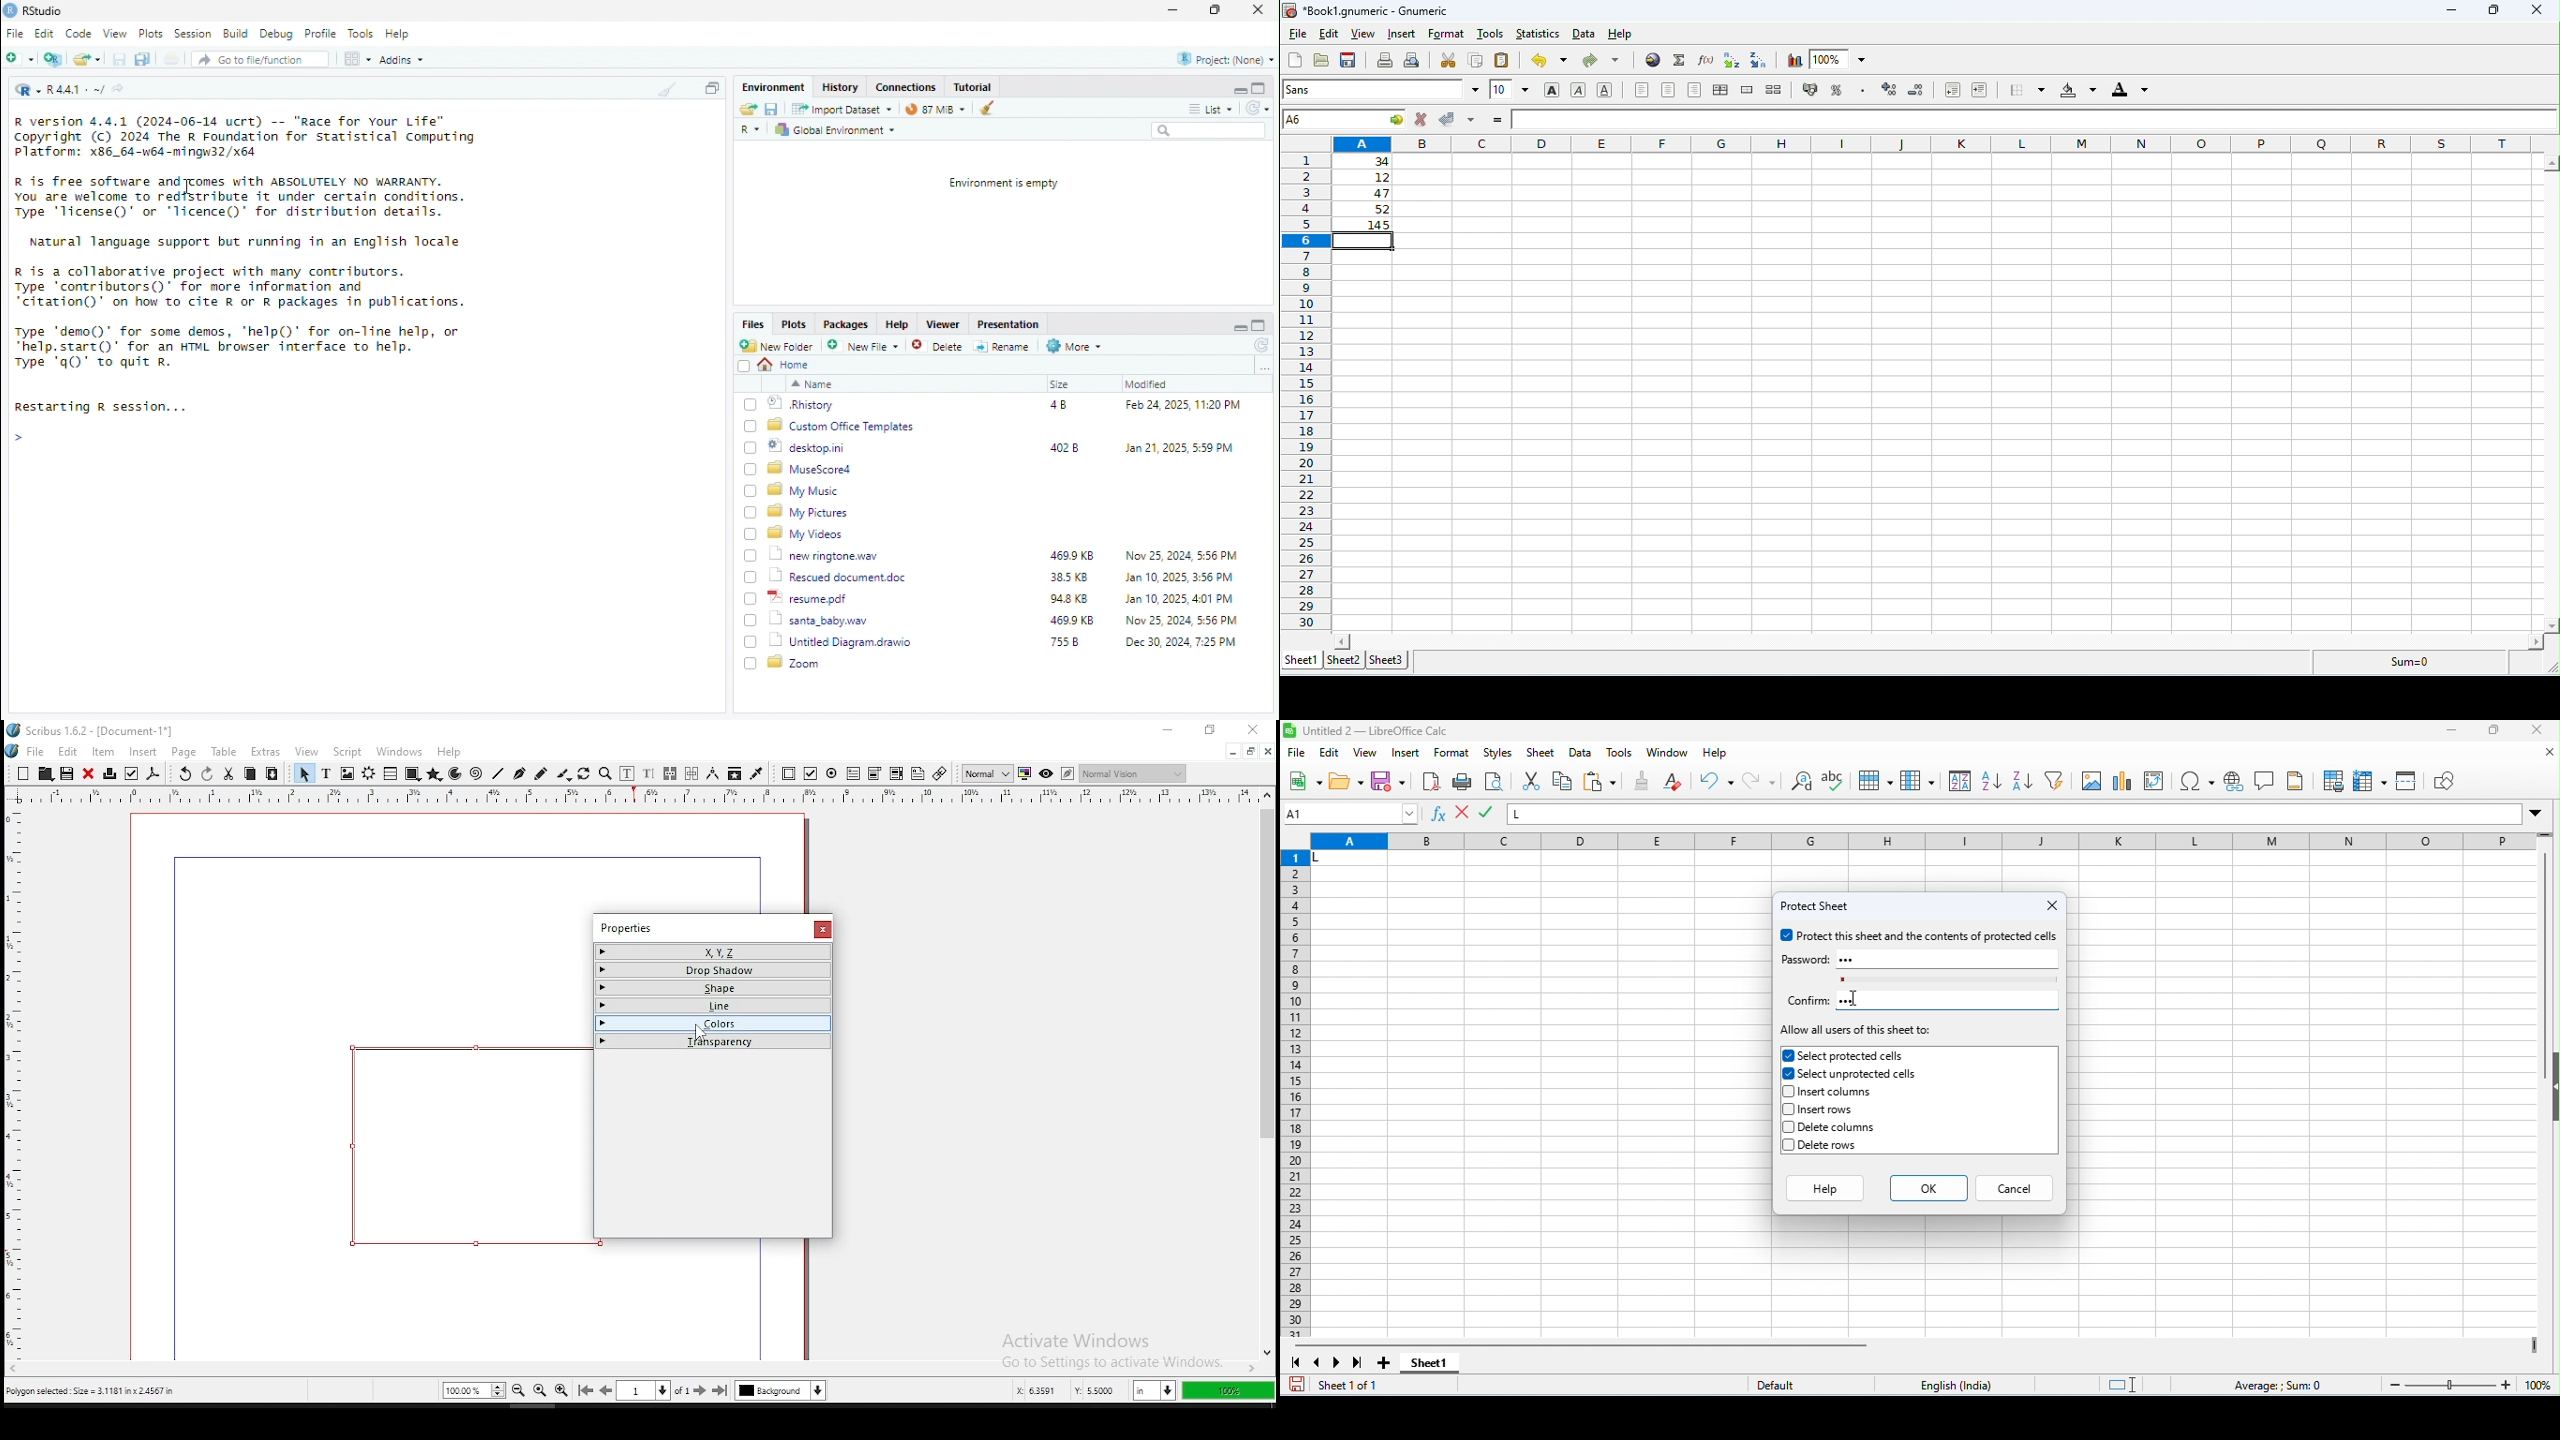 The height and width of the screenshot is (1456, 2576). What do you see at coordinates (1363, 35) in the screenshot?
I see `view` at bounding box center [1363, 35].